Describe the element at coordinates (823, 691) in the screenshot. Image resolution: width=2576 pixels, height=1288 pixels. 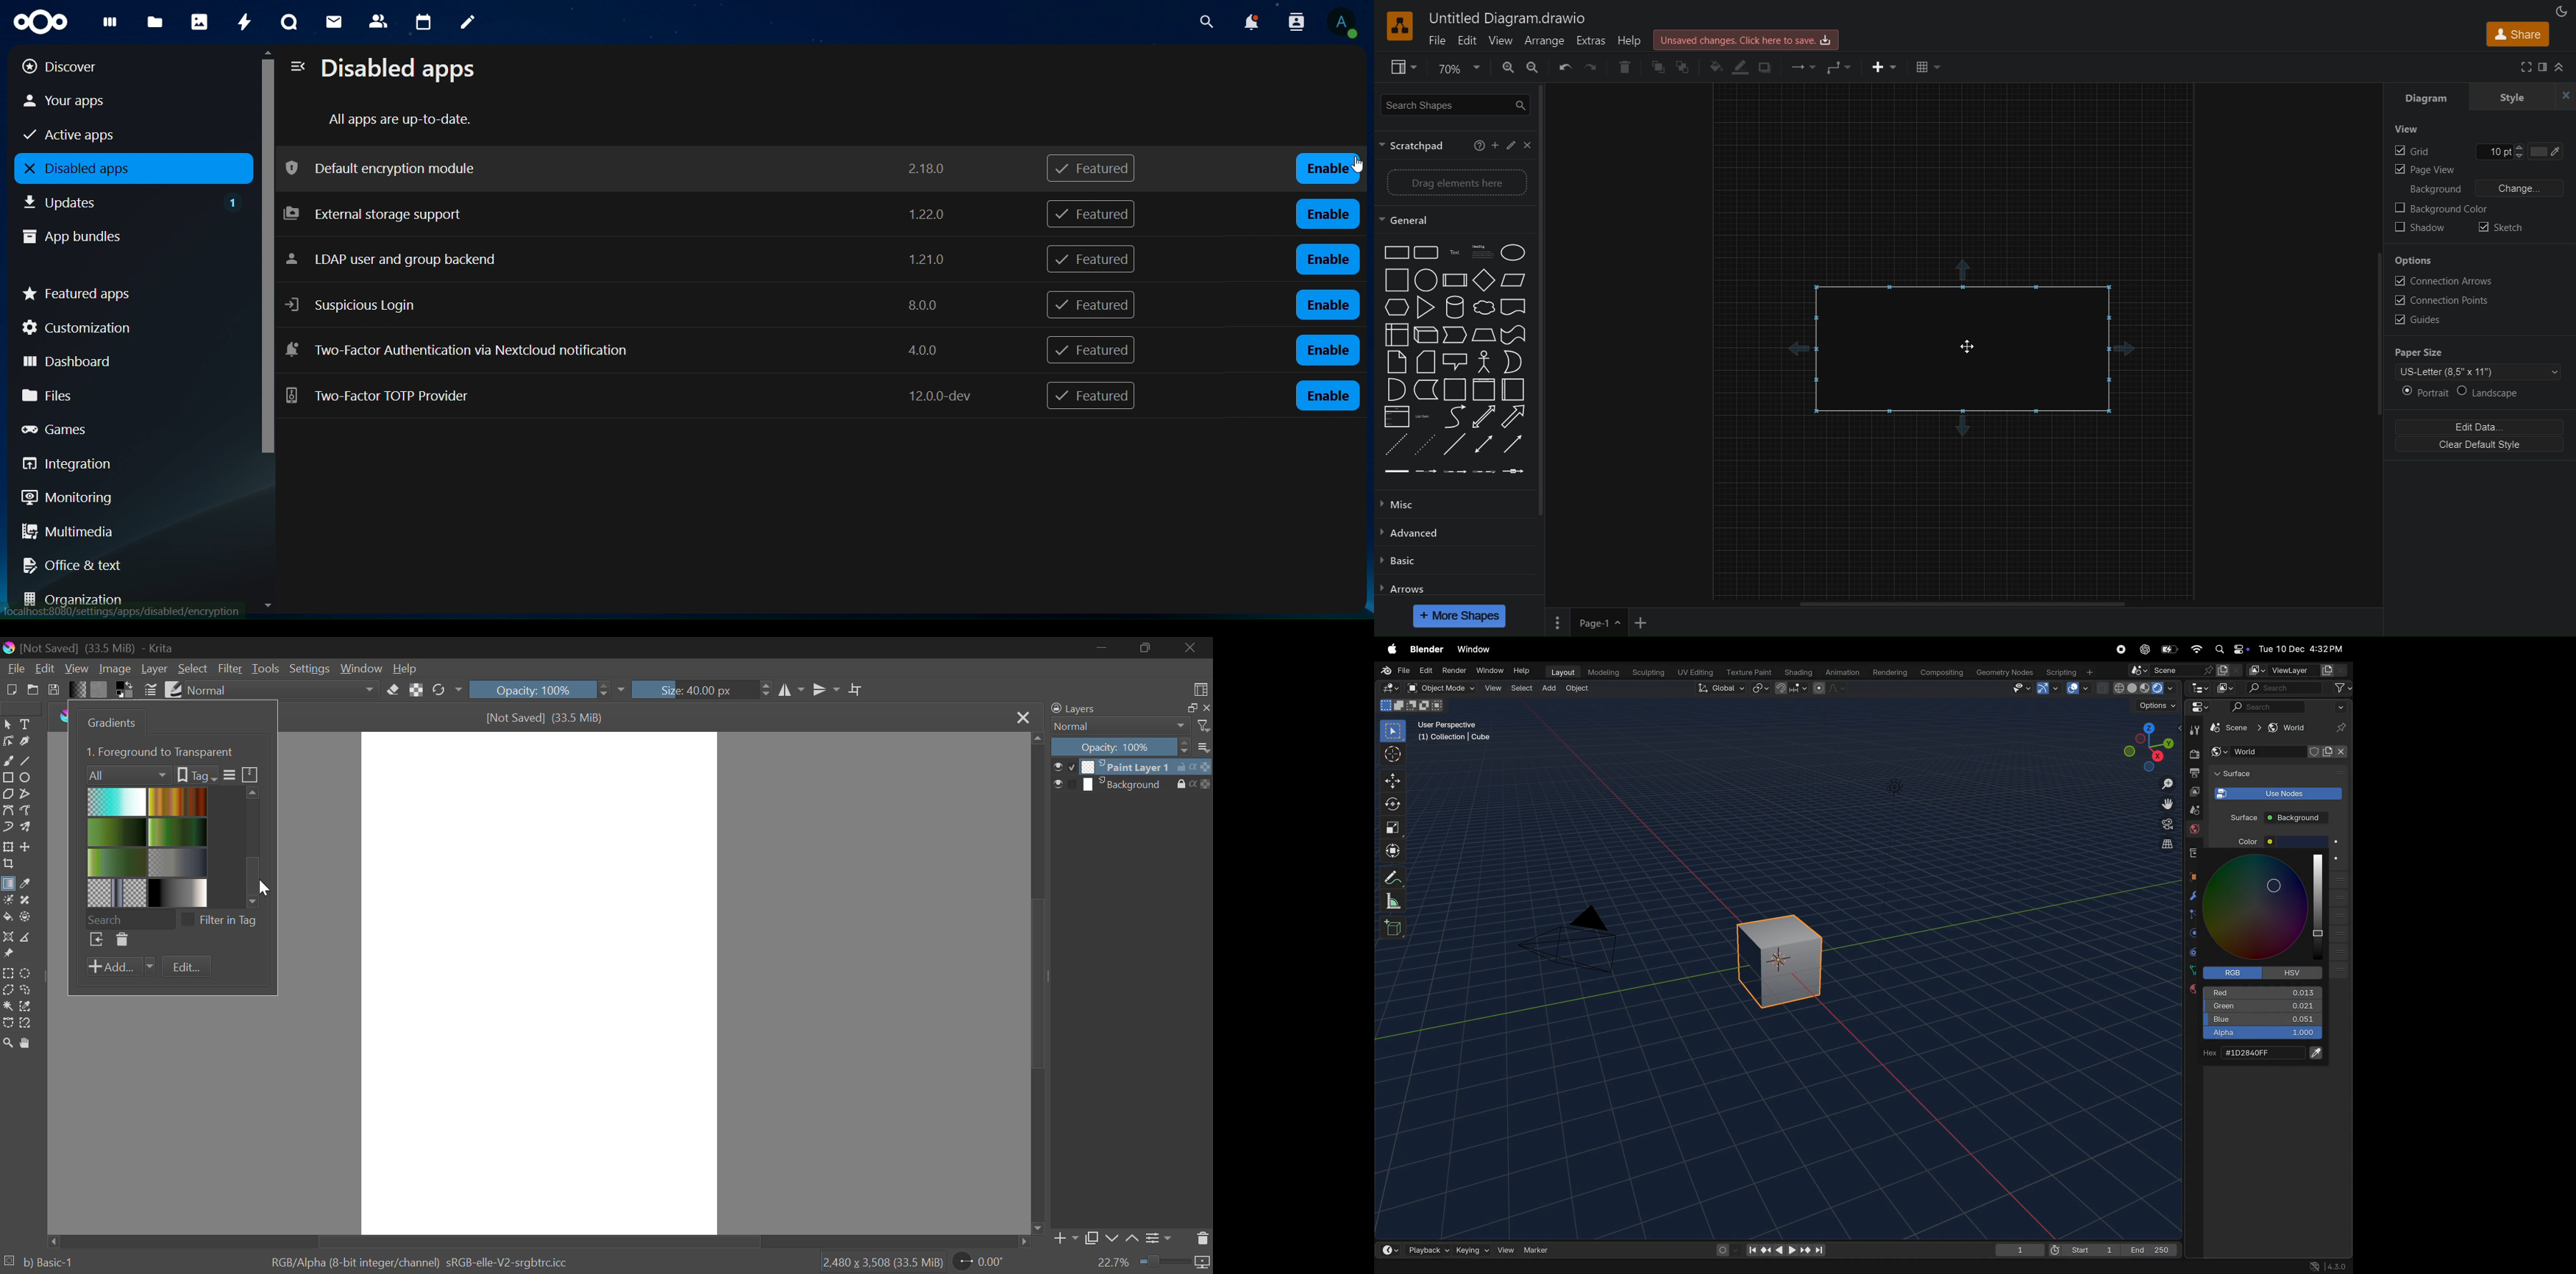
I see `Horizontal Mirror Flip` at that location.